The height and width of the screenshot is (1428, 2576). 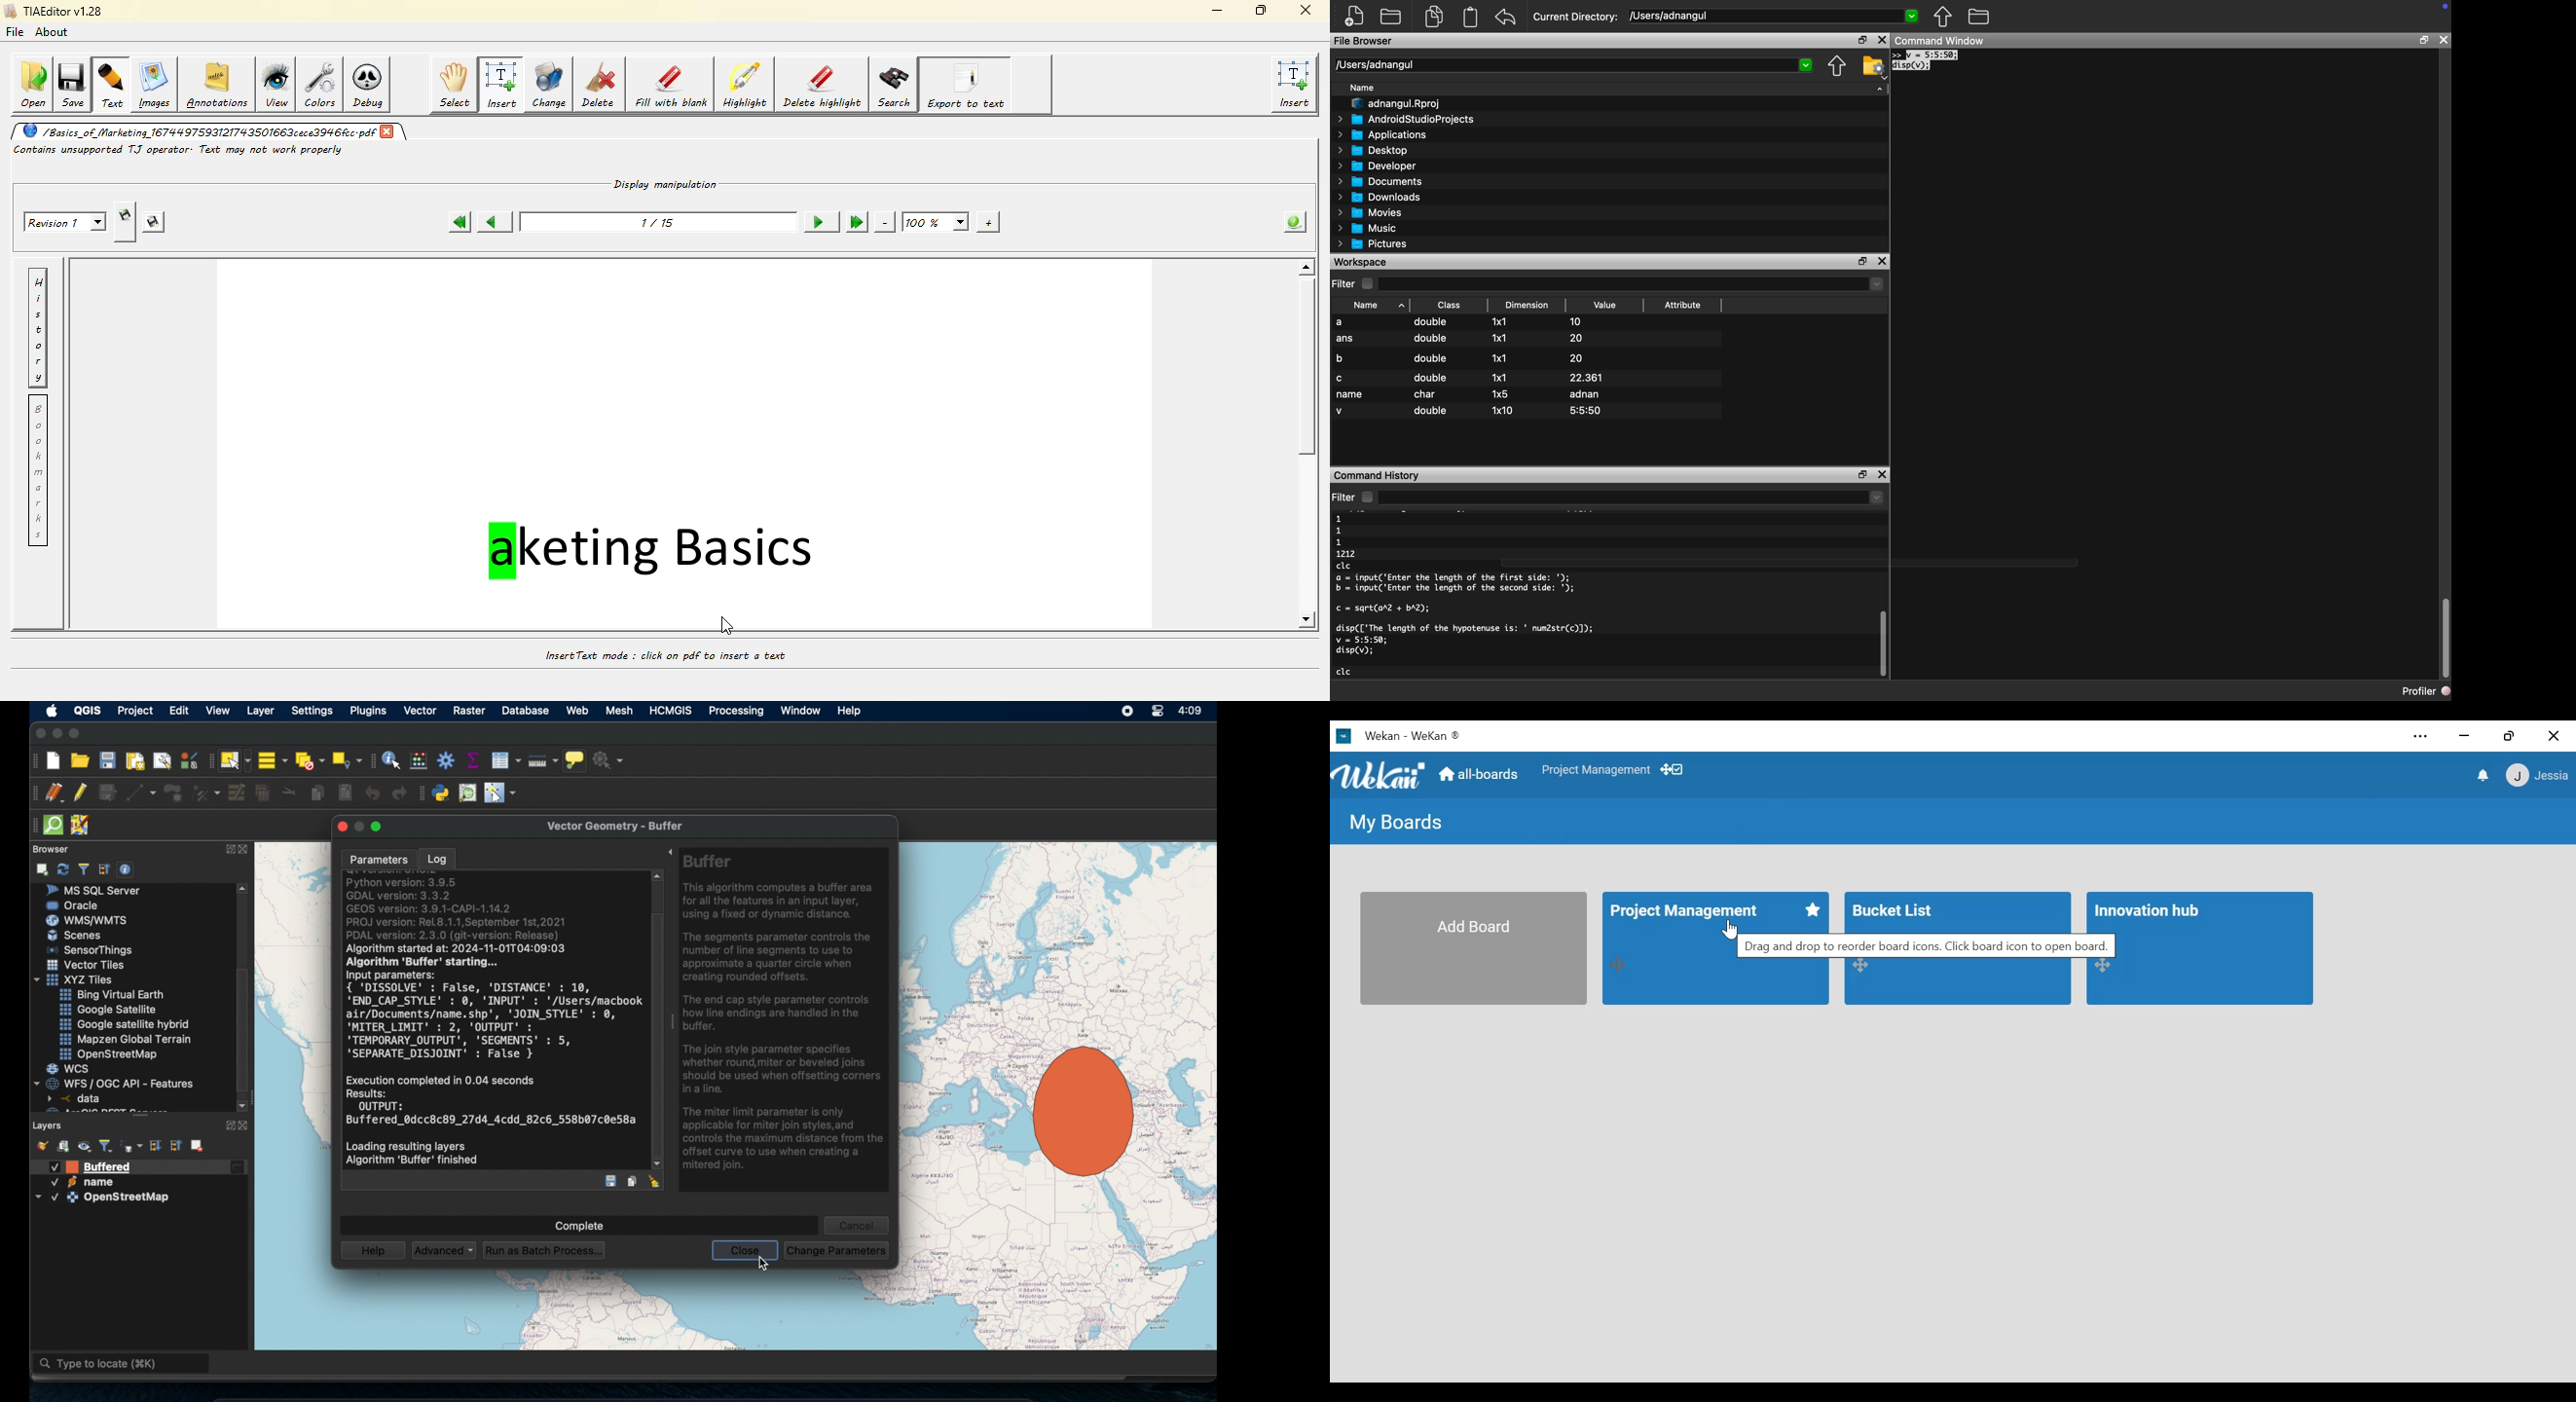 I want to click on My Boards, so click(x=1403, y=822).